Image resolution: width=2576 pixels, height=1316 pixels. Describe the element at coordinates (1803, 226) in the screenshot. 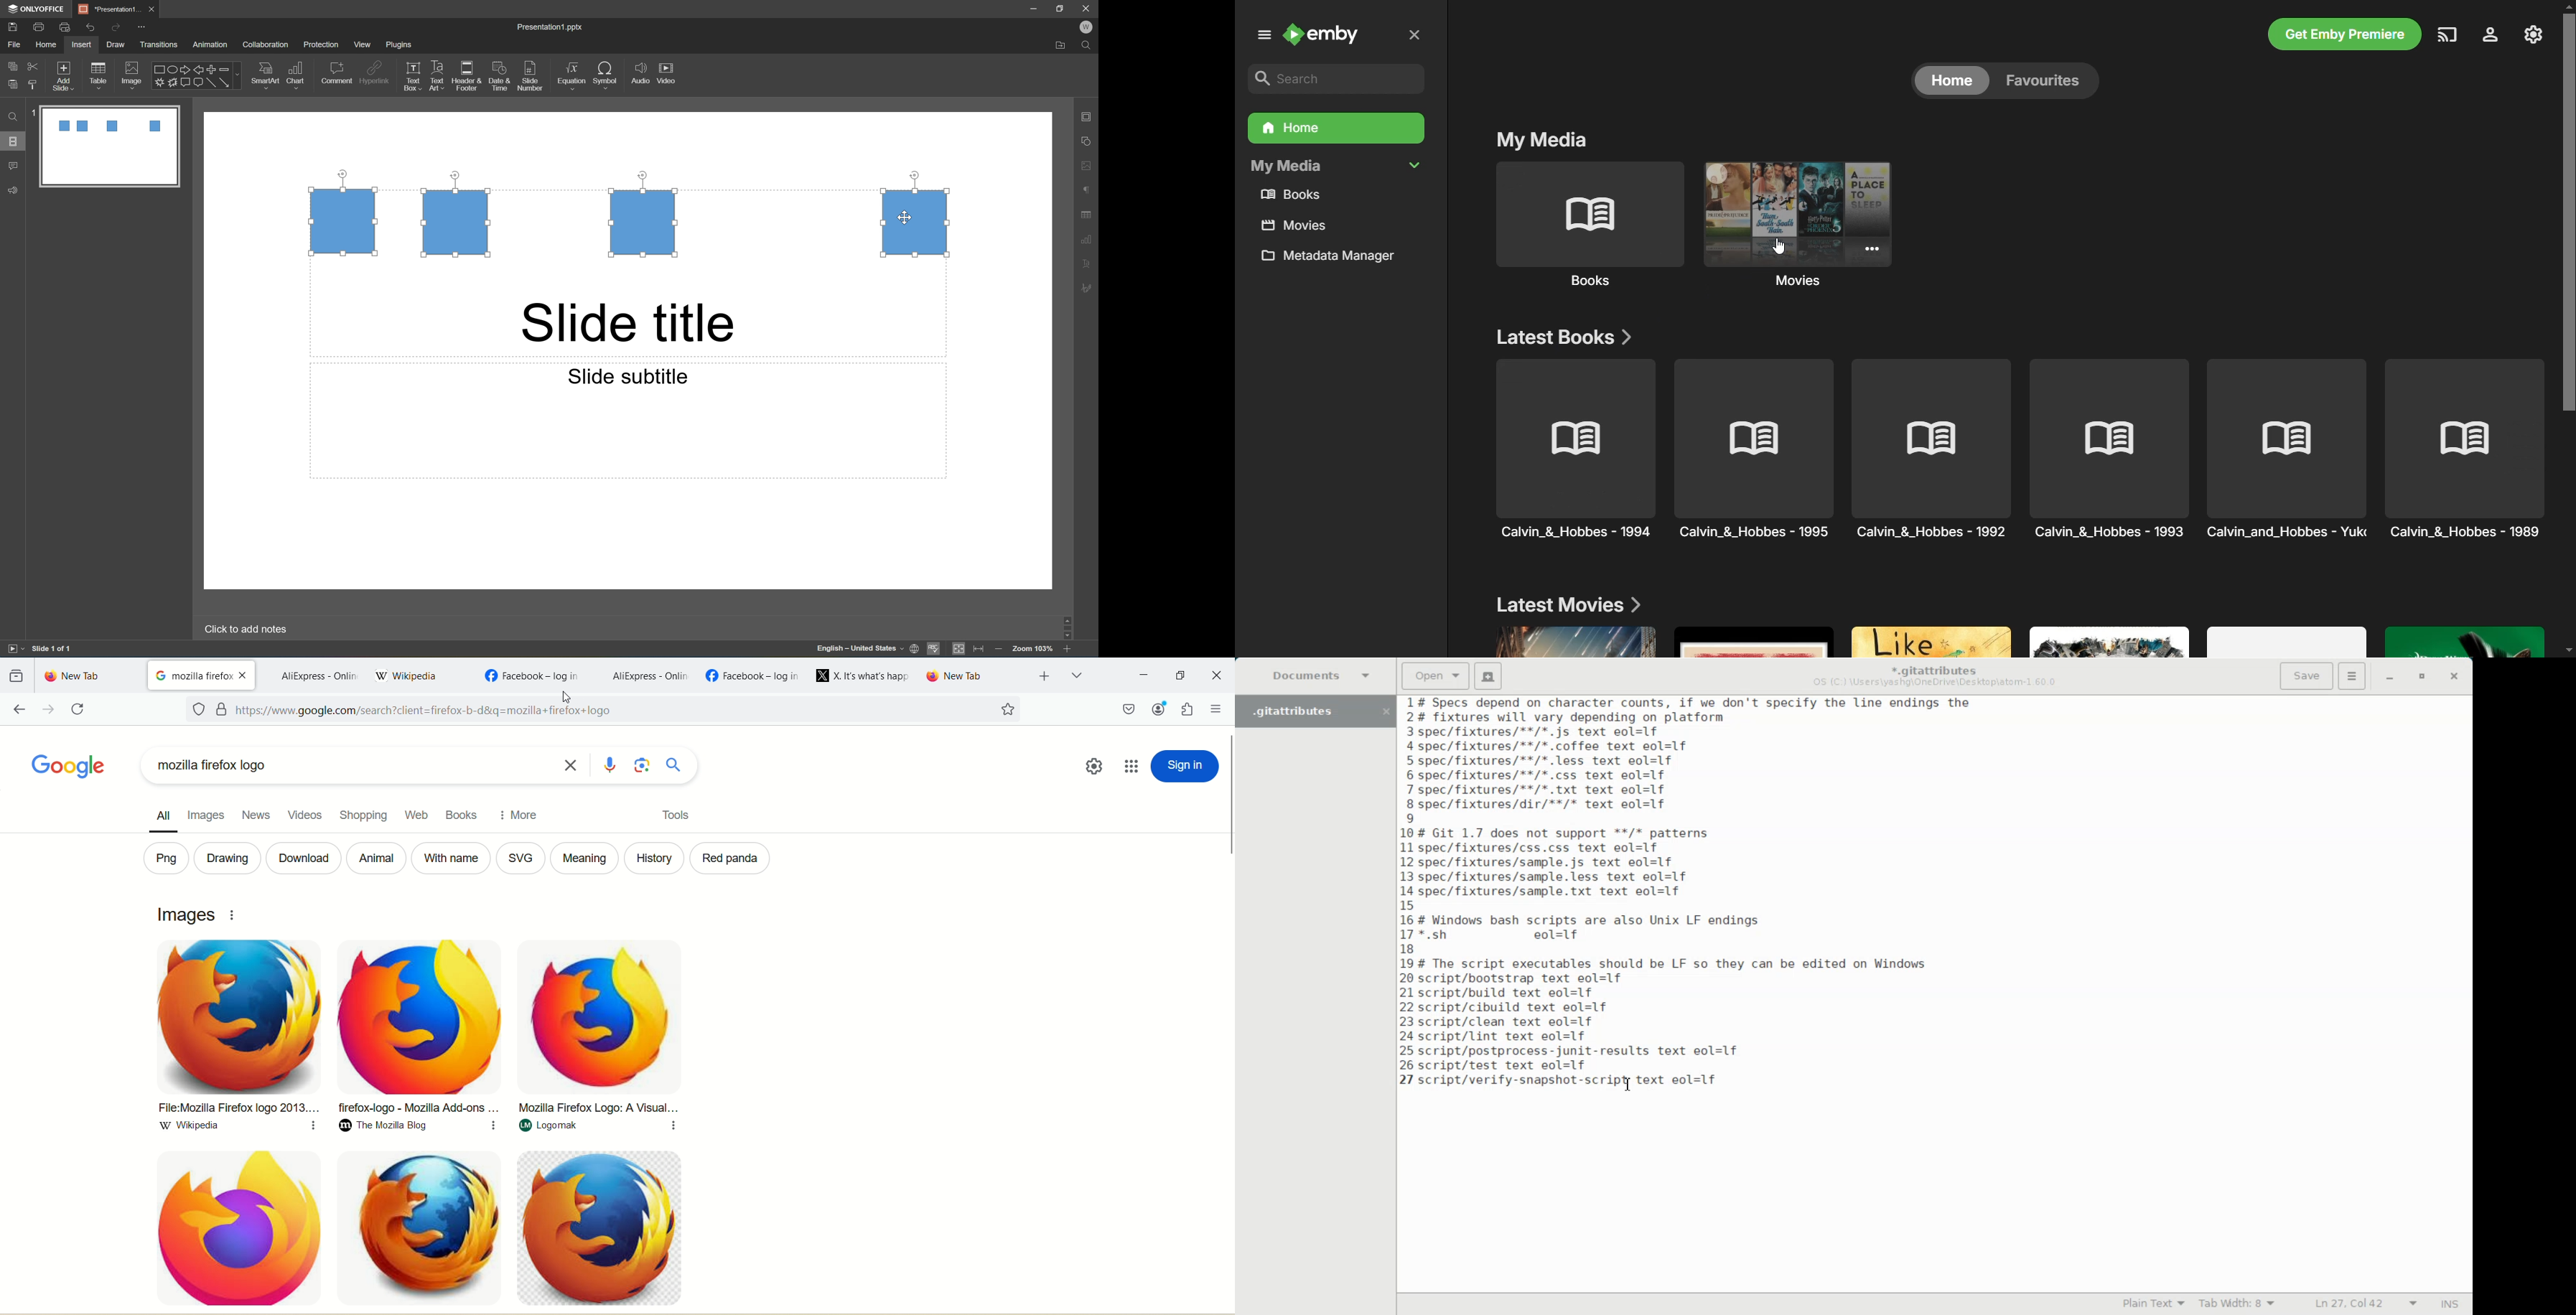

I see `Movies` at that location.